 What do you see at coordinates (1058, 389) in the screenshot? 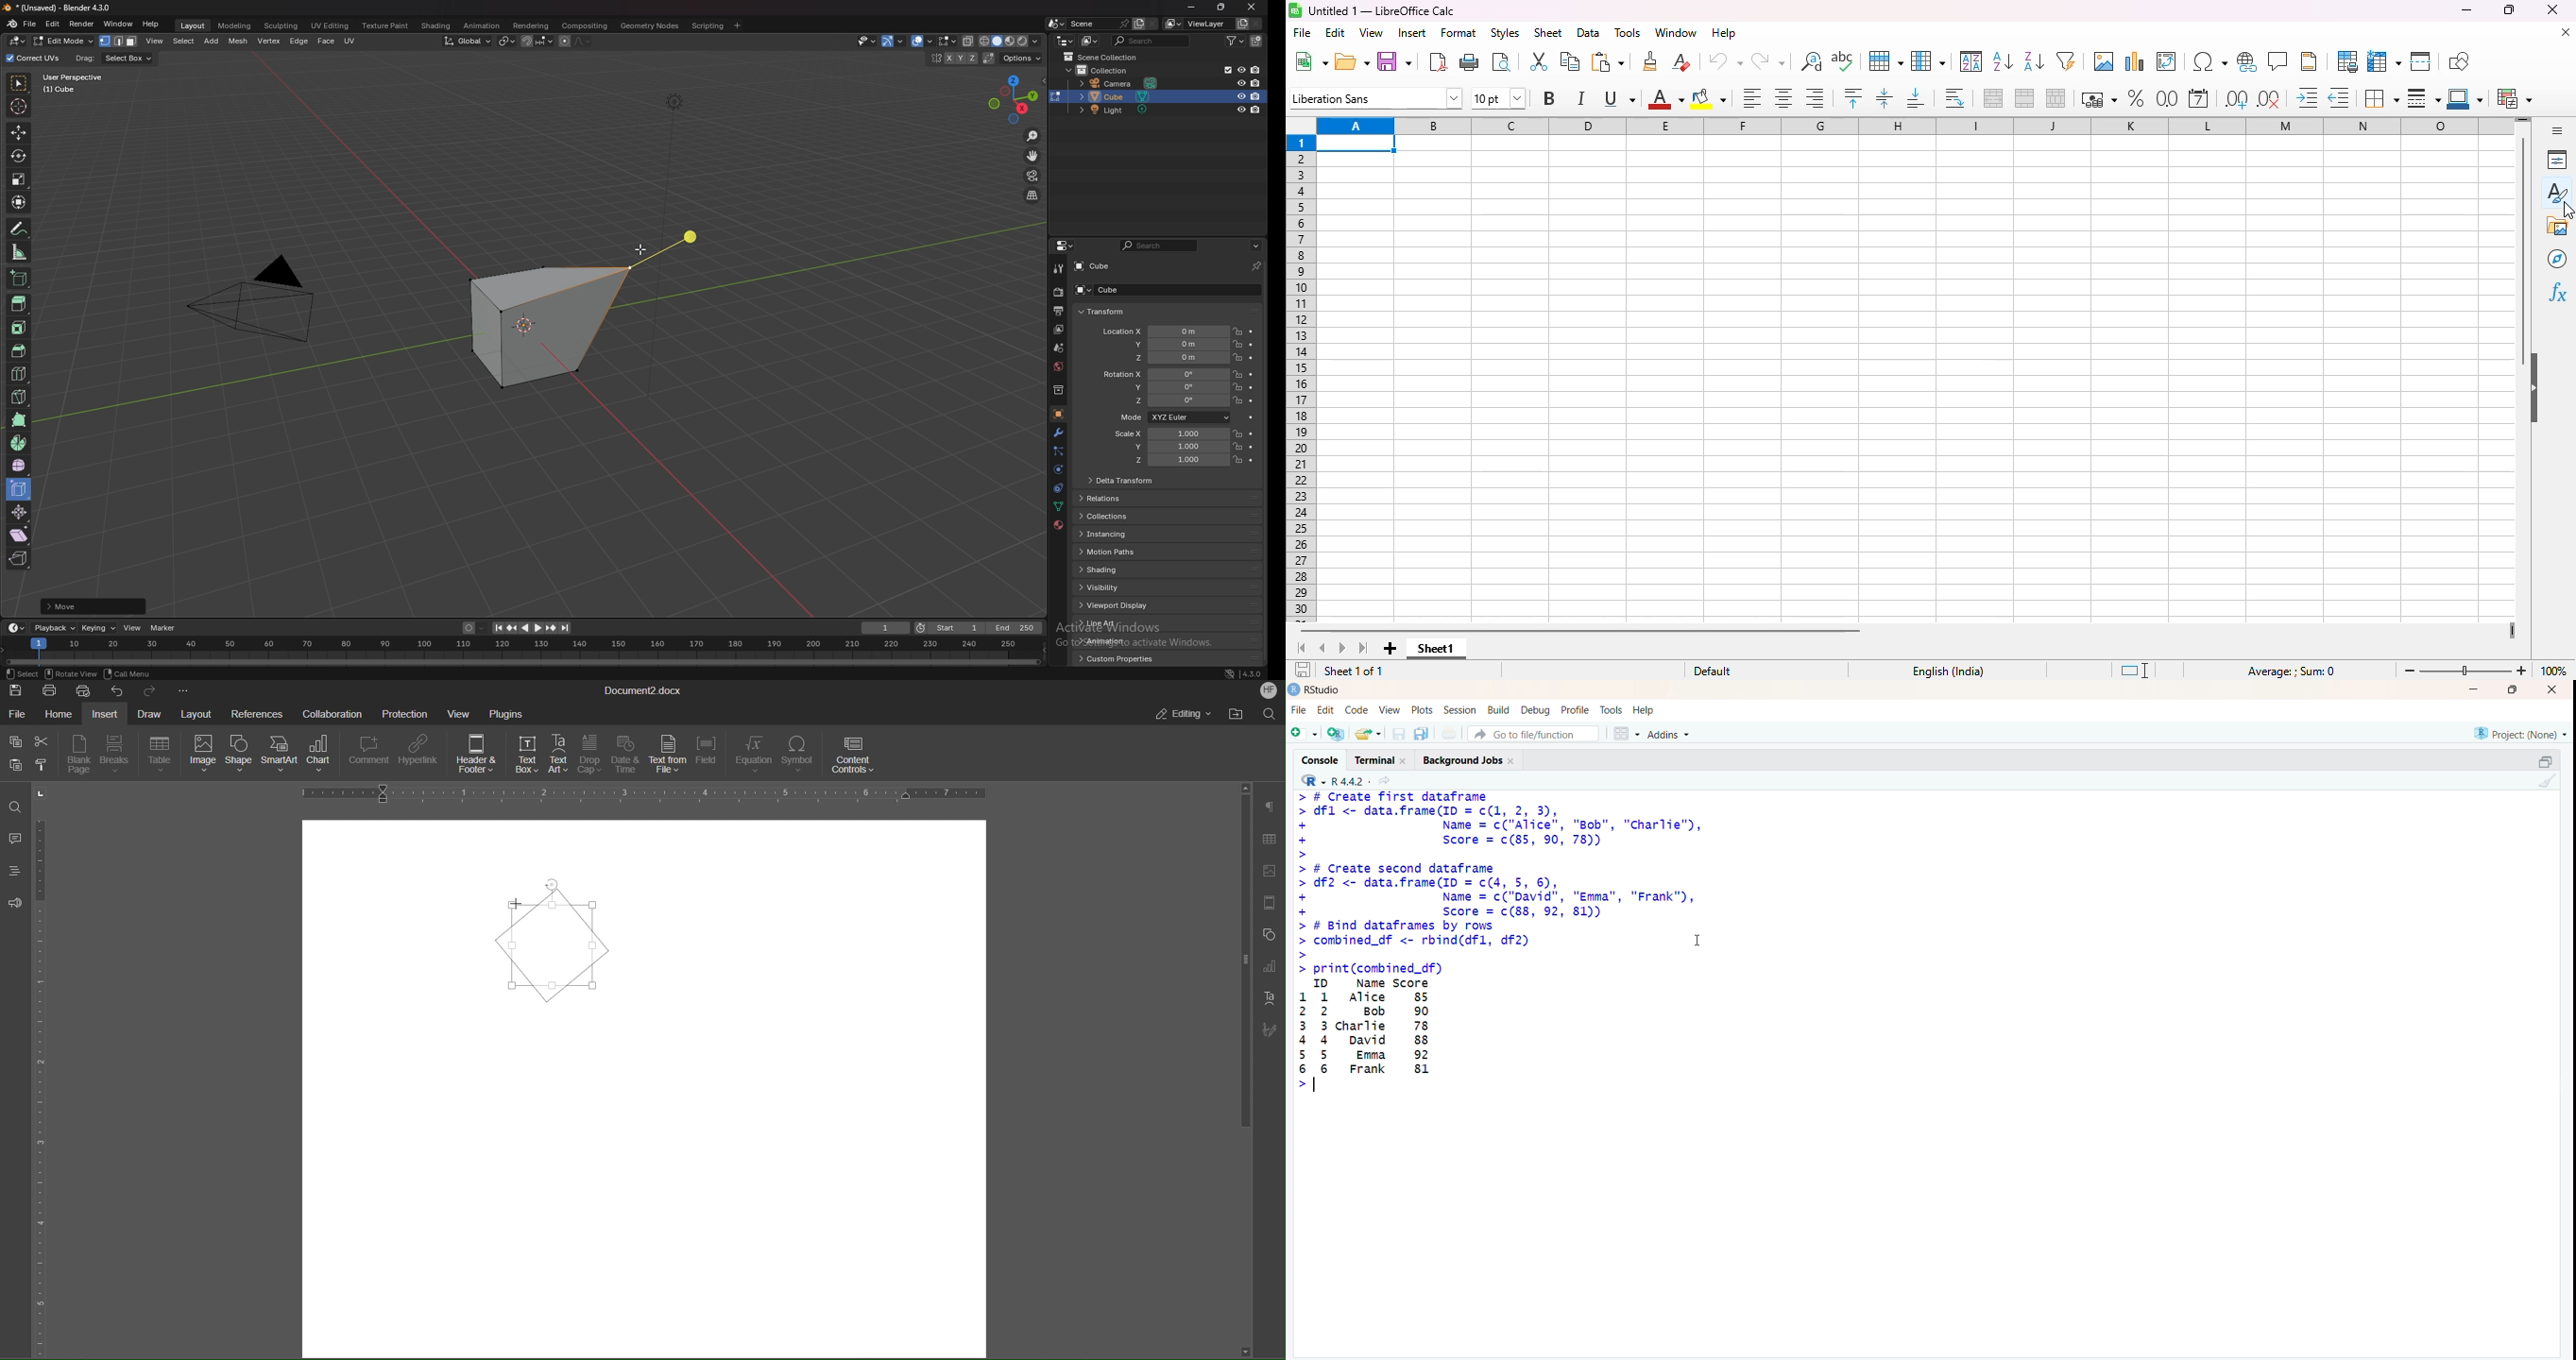
I see `collection` at bounding box center [1058, 389].